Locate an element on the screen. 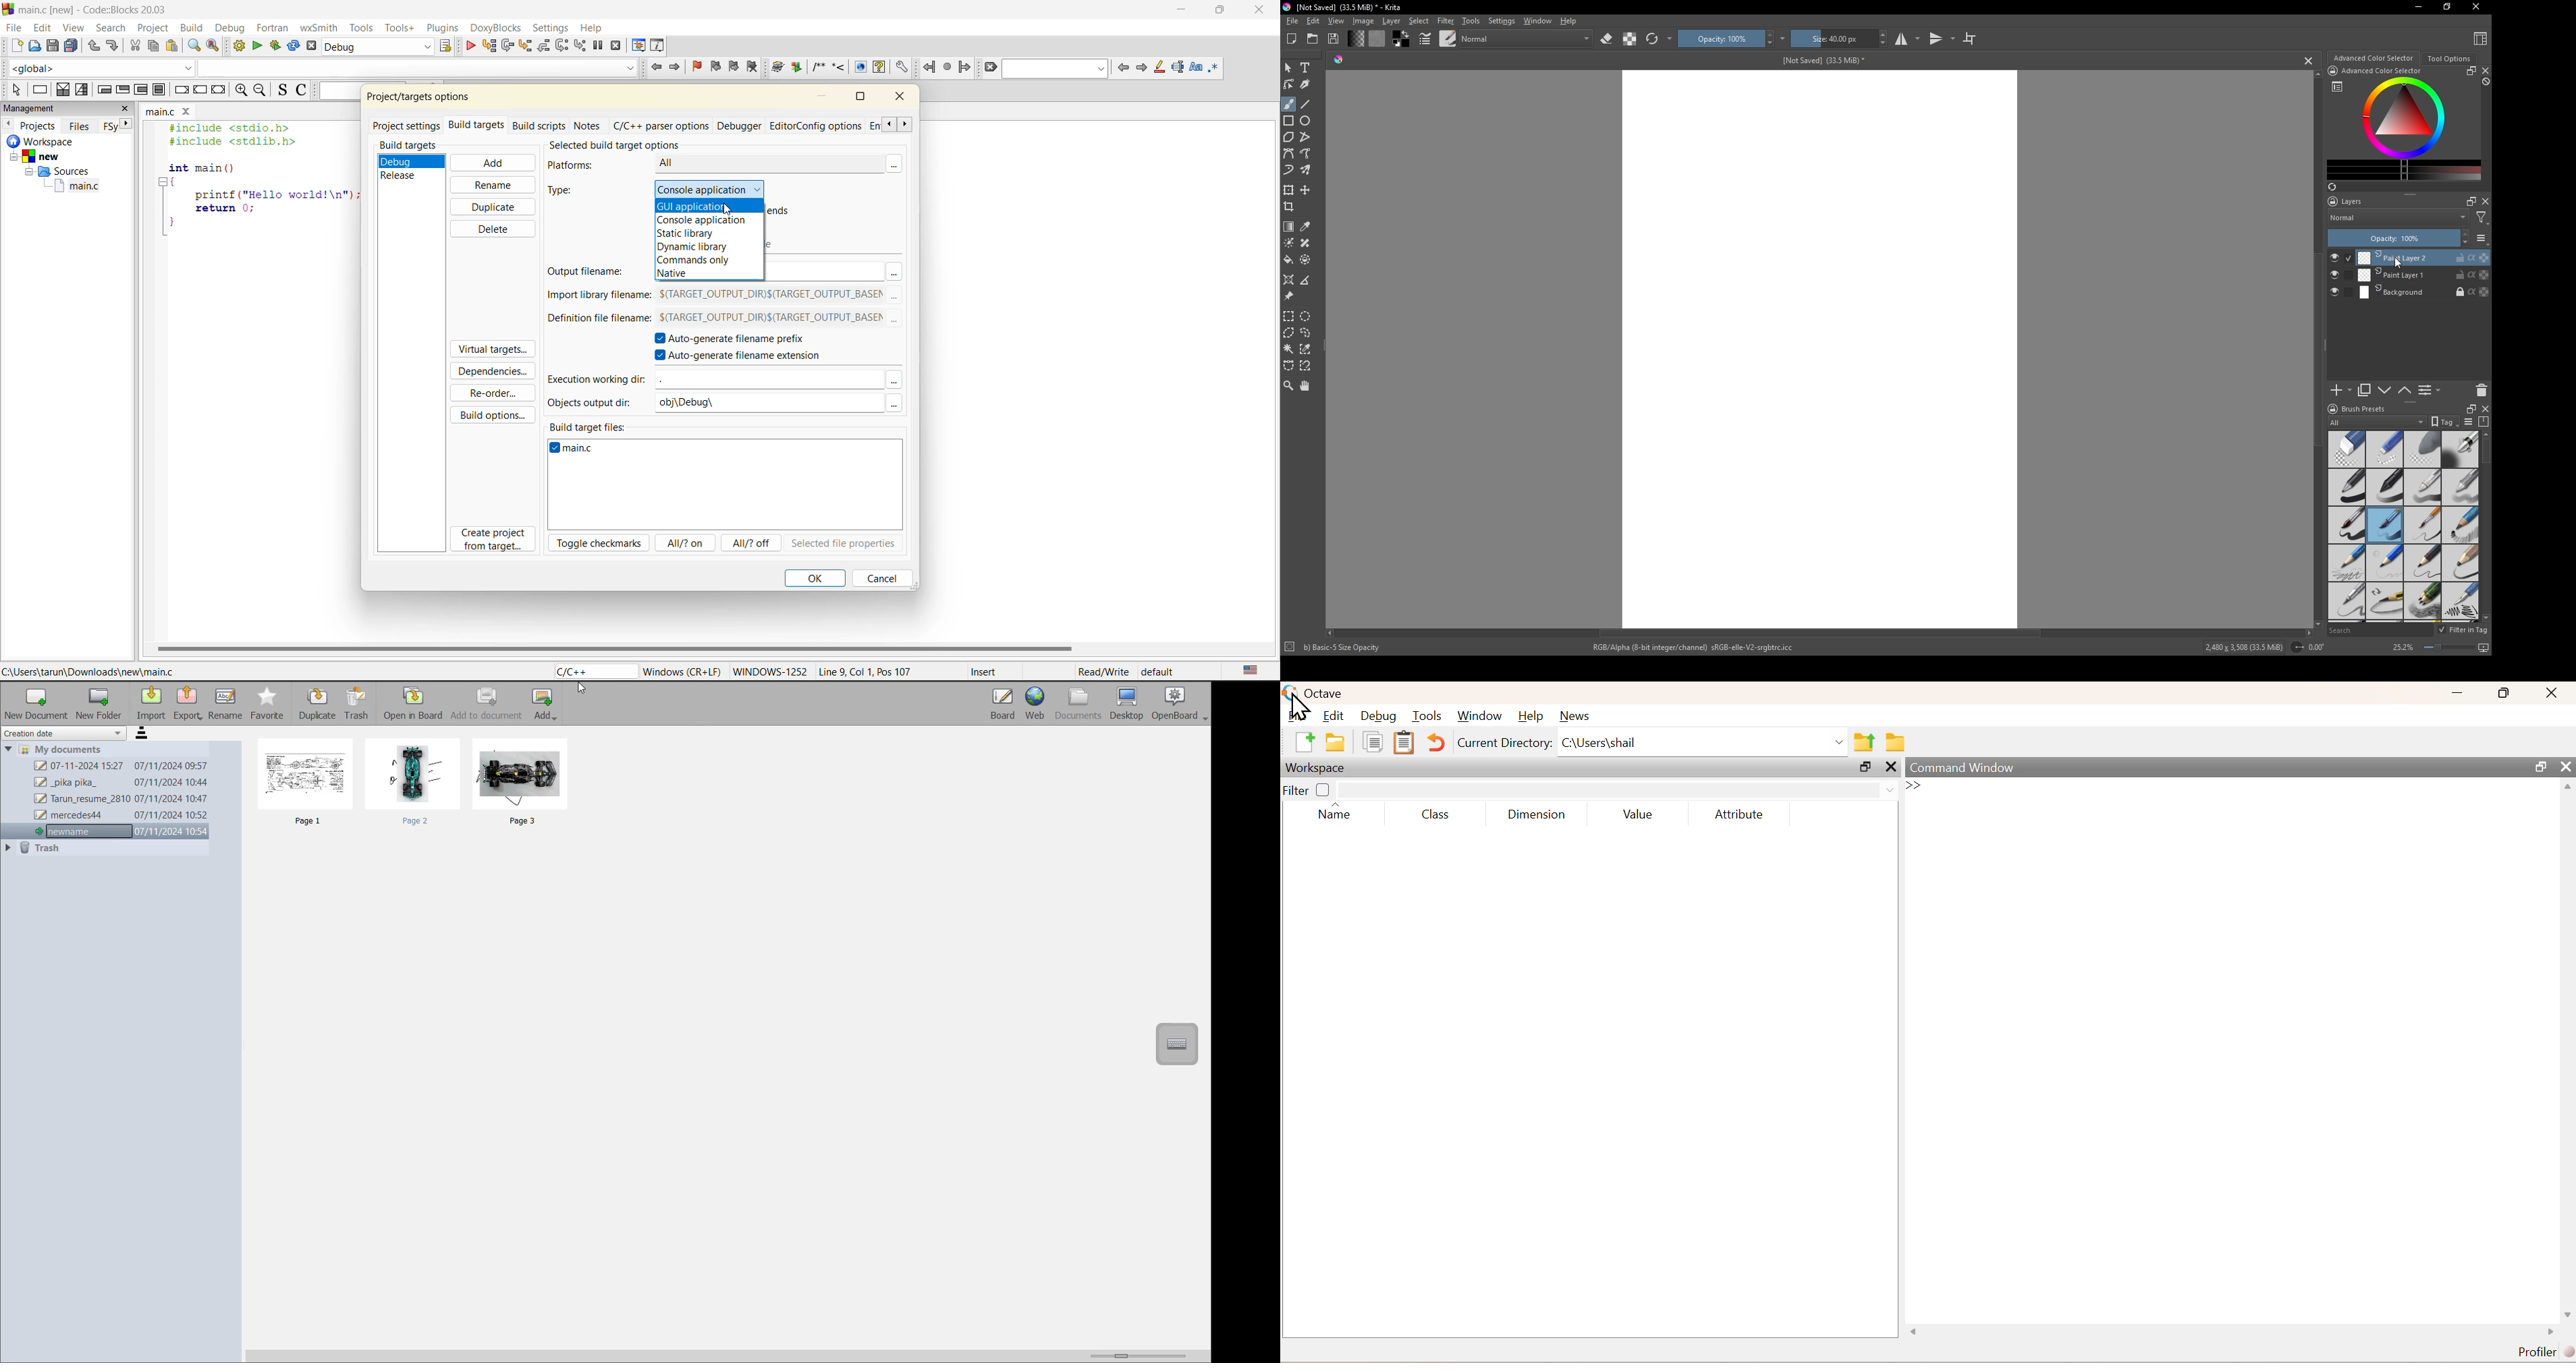 The height and width of the screenshot is (1372, 2576). match case is located at coordinates (1196, 69).